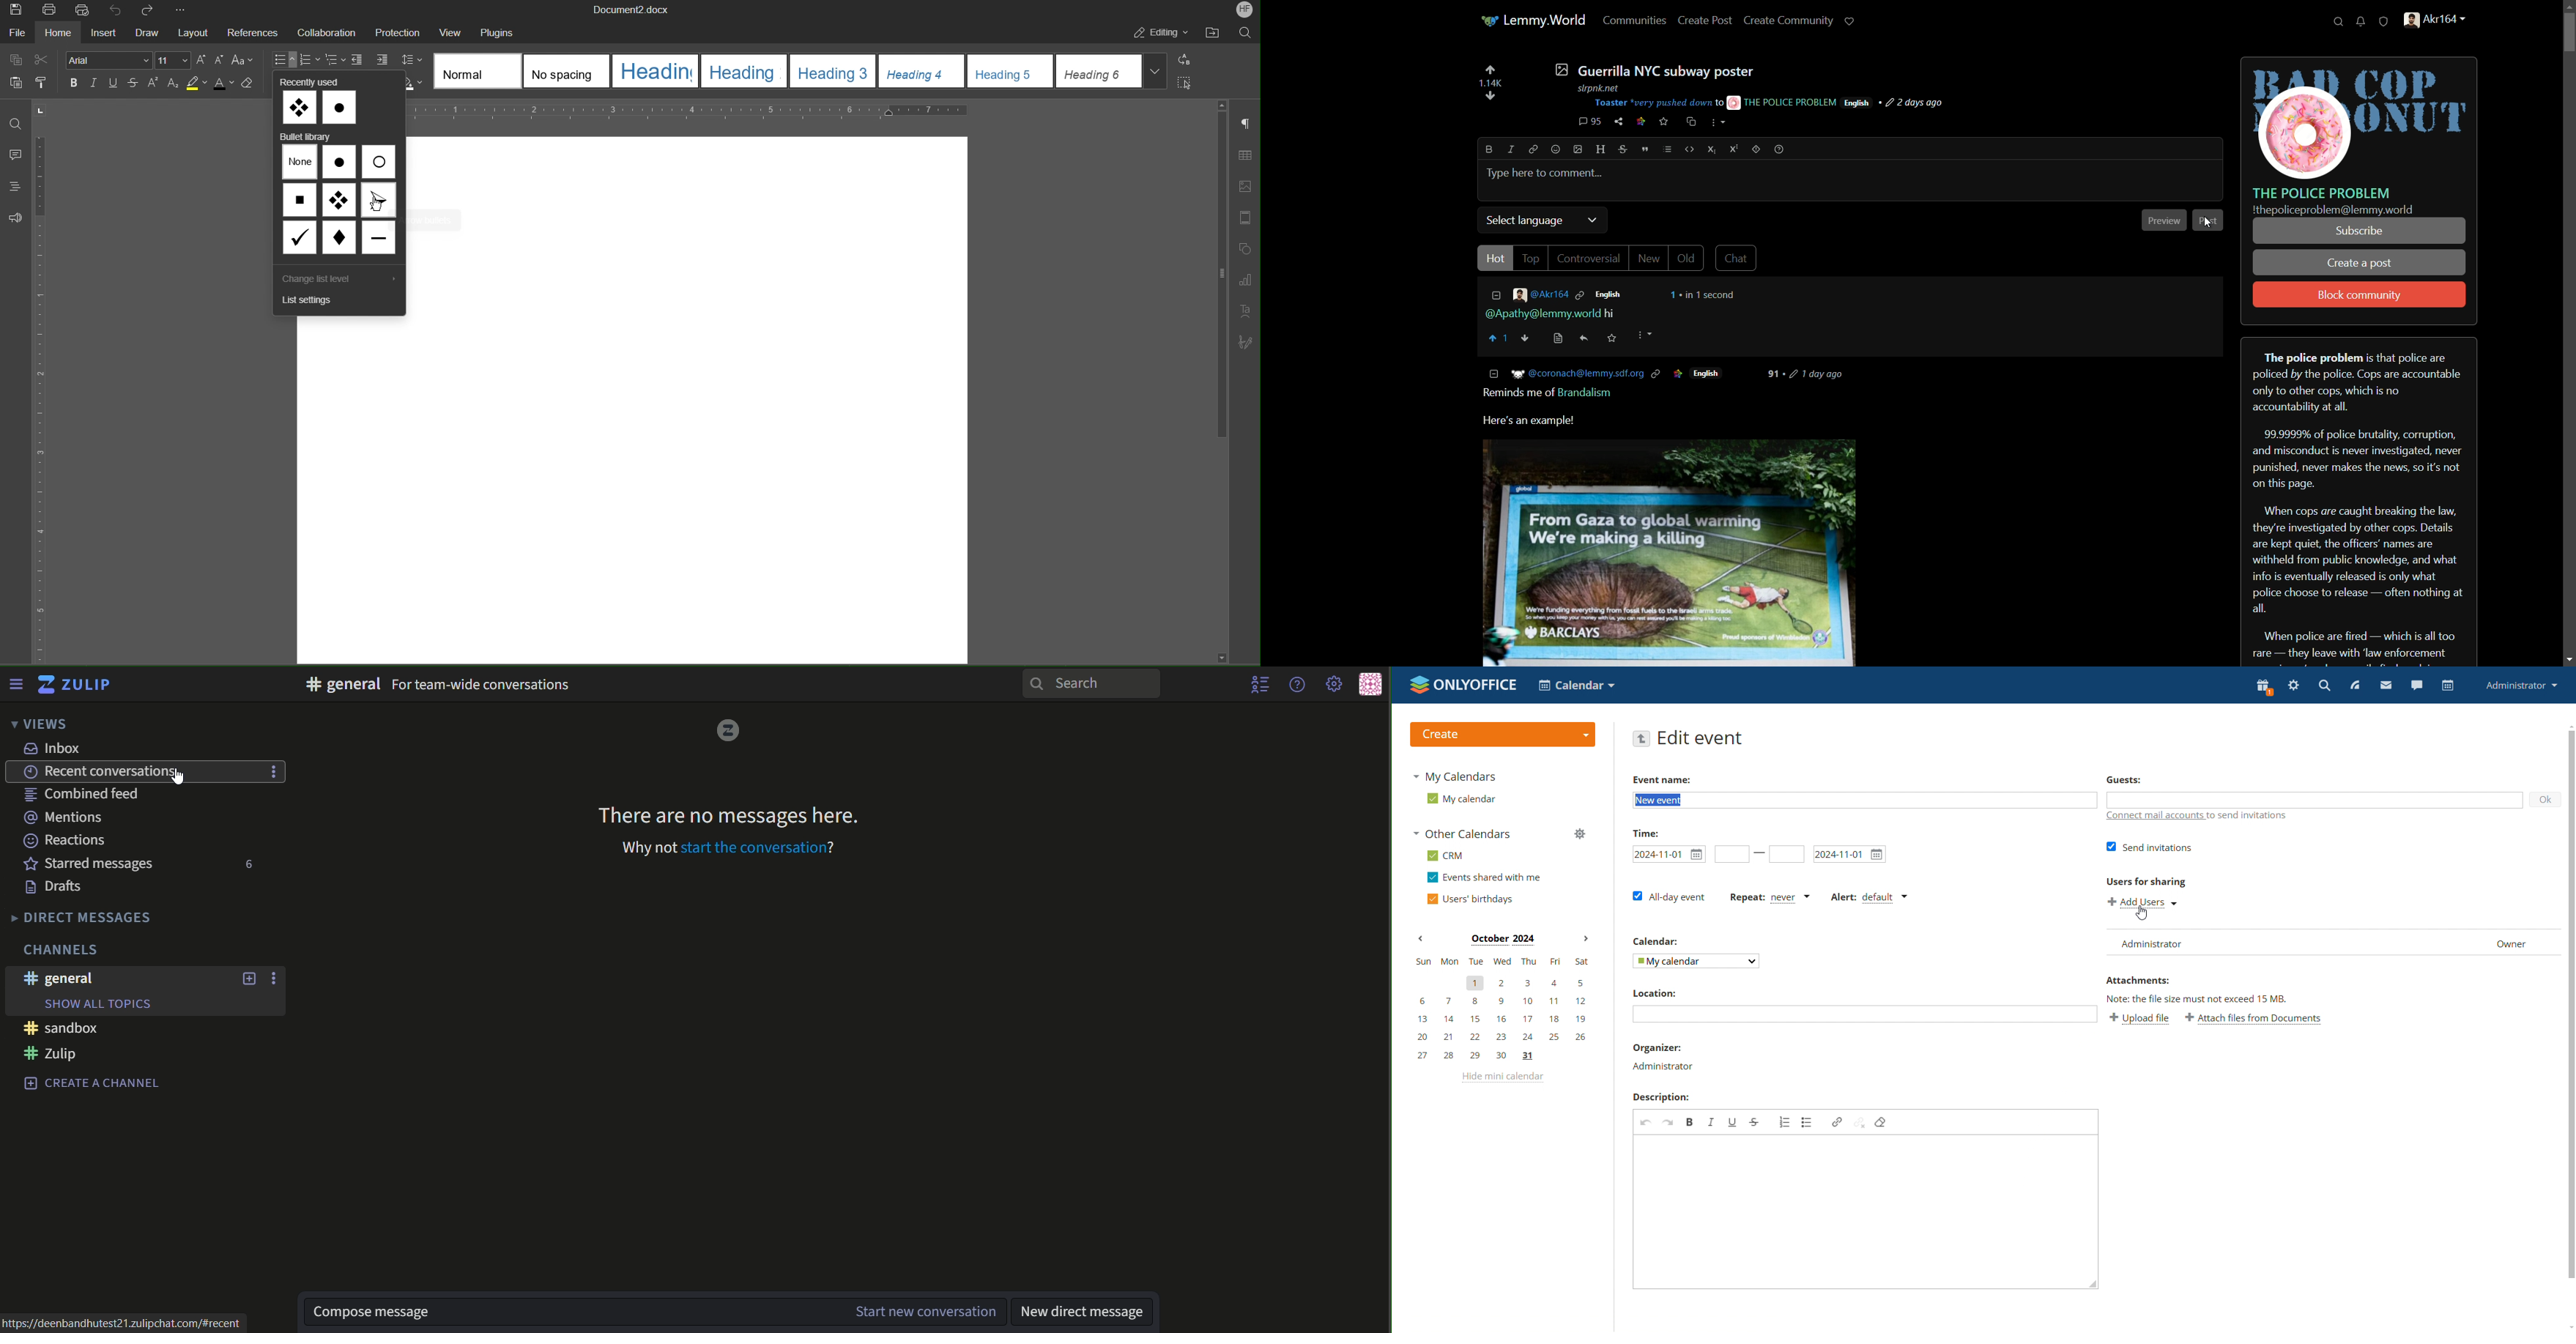  I want to click on Copy, so click(15, 59).